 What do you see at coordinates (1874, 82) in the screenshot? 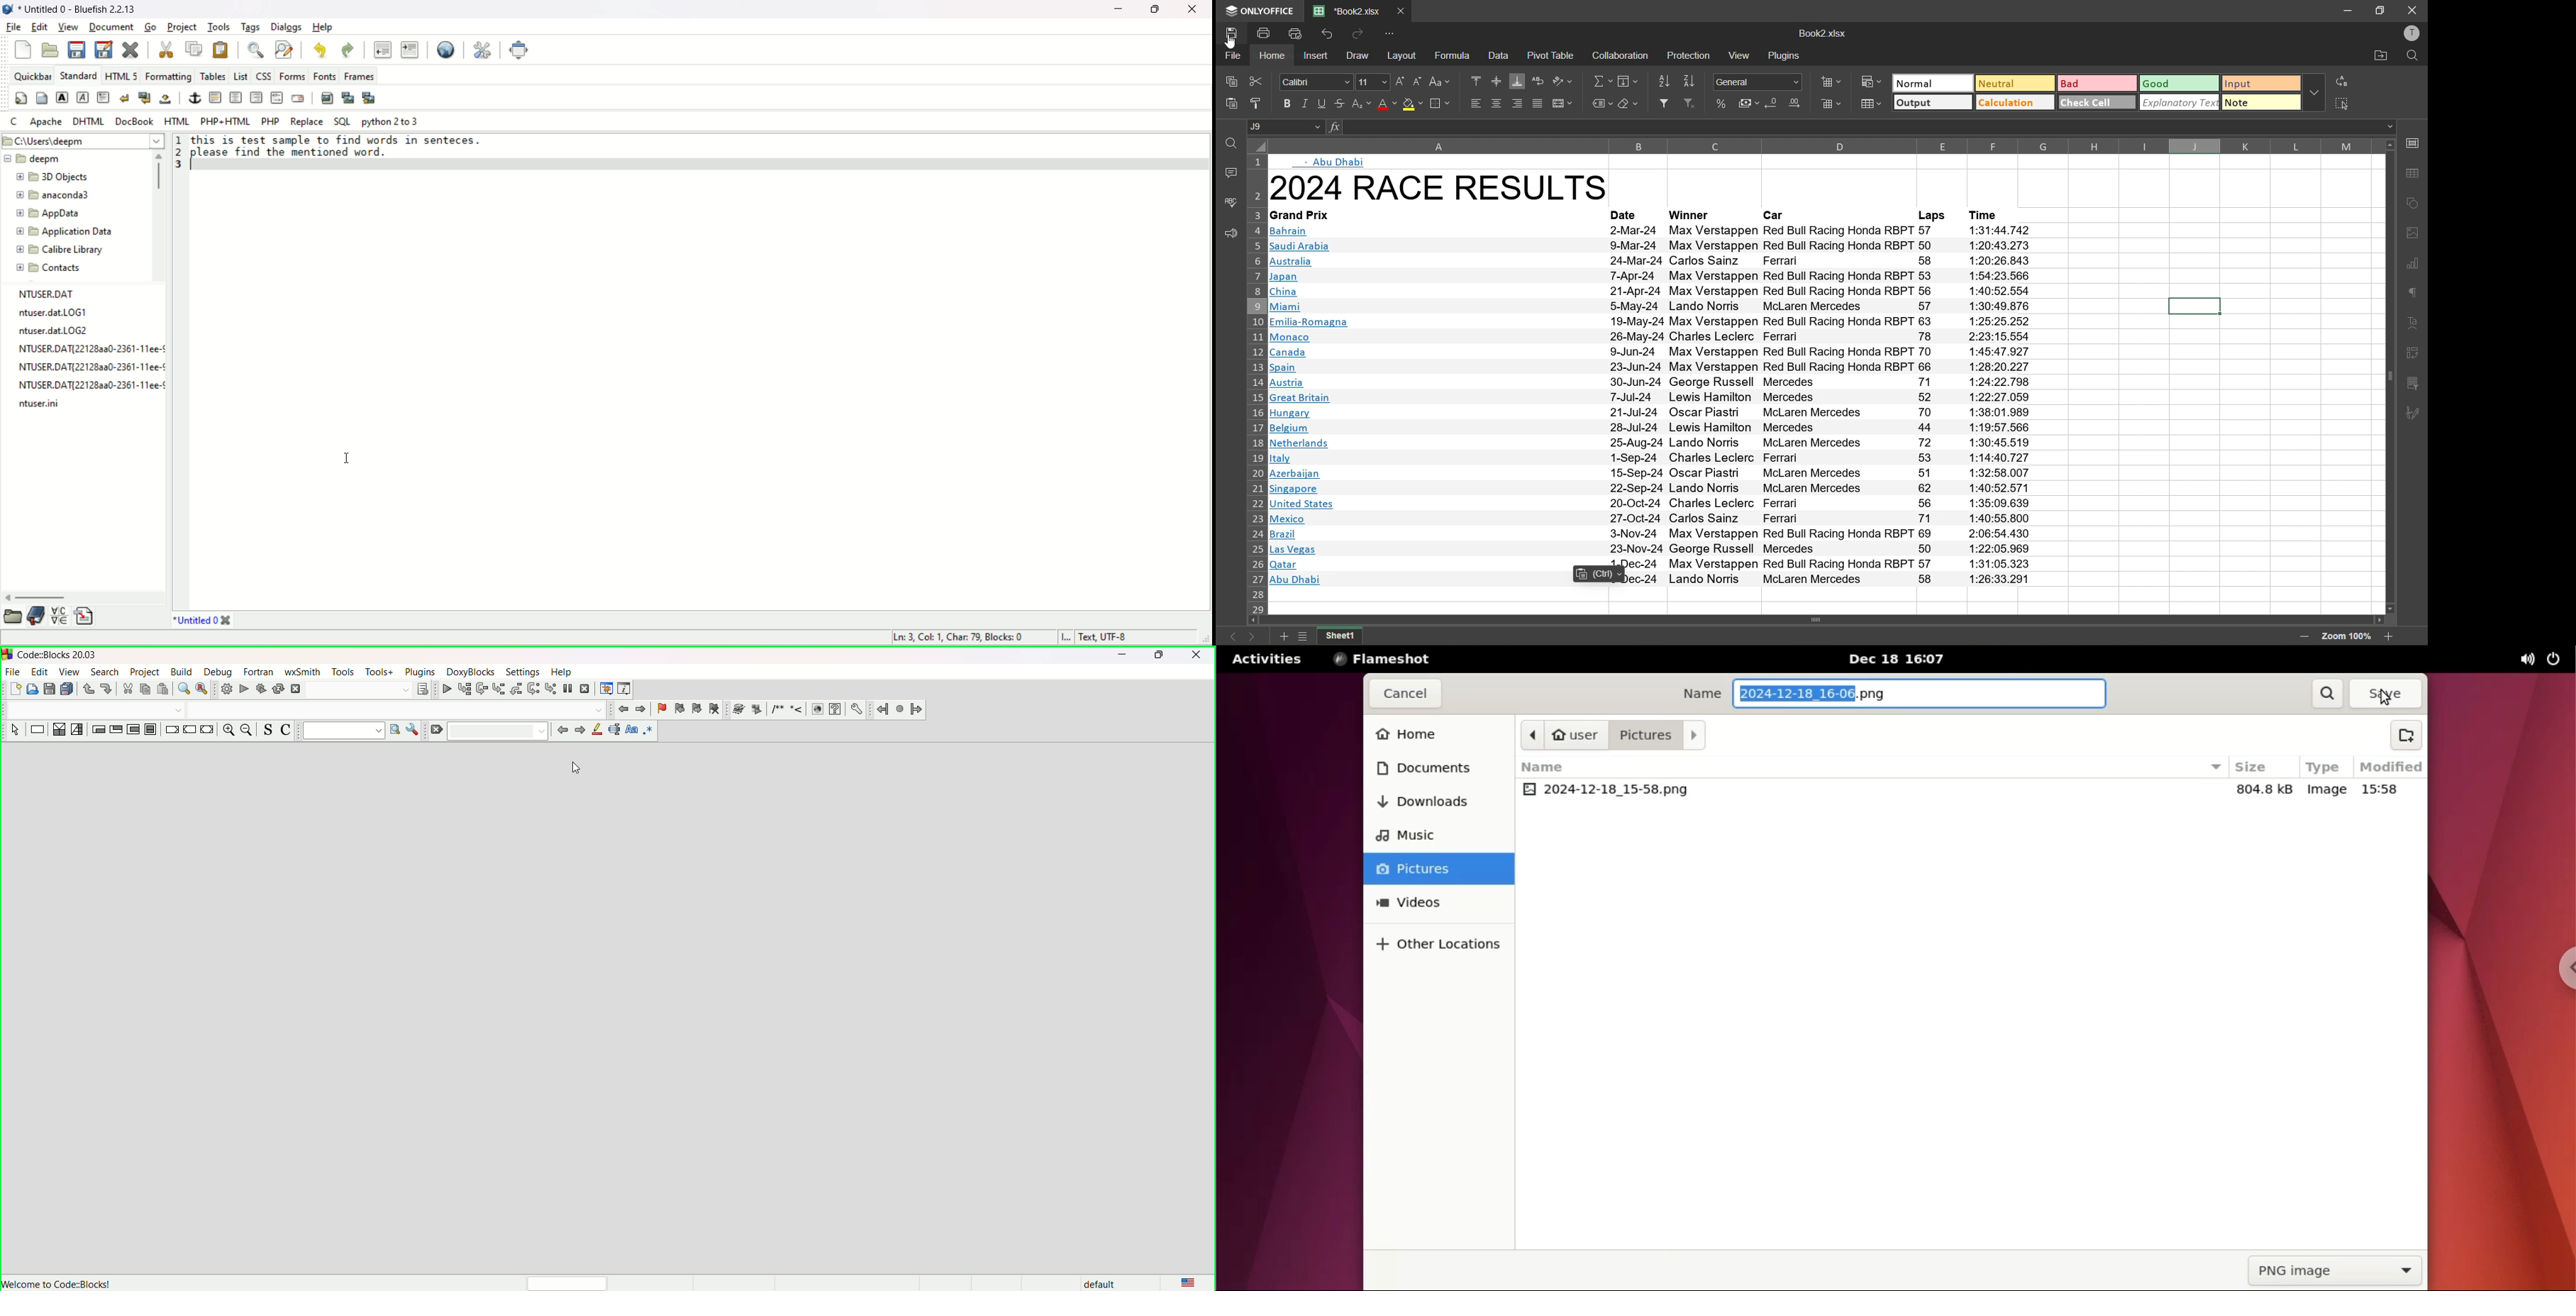
I see `conditional formatting` at bounding box center [1874, 82].